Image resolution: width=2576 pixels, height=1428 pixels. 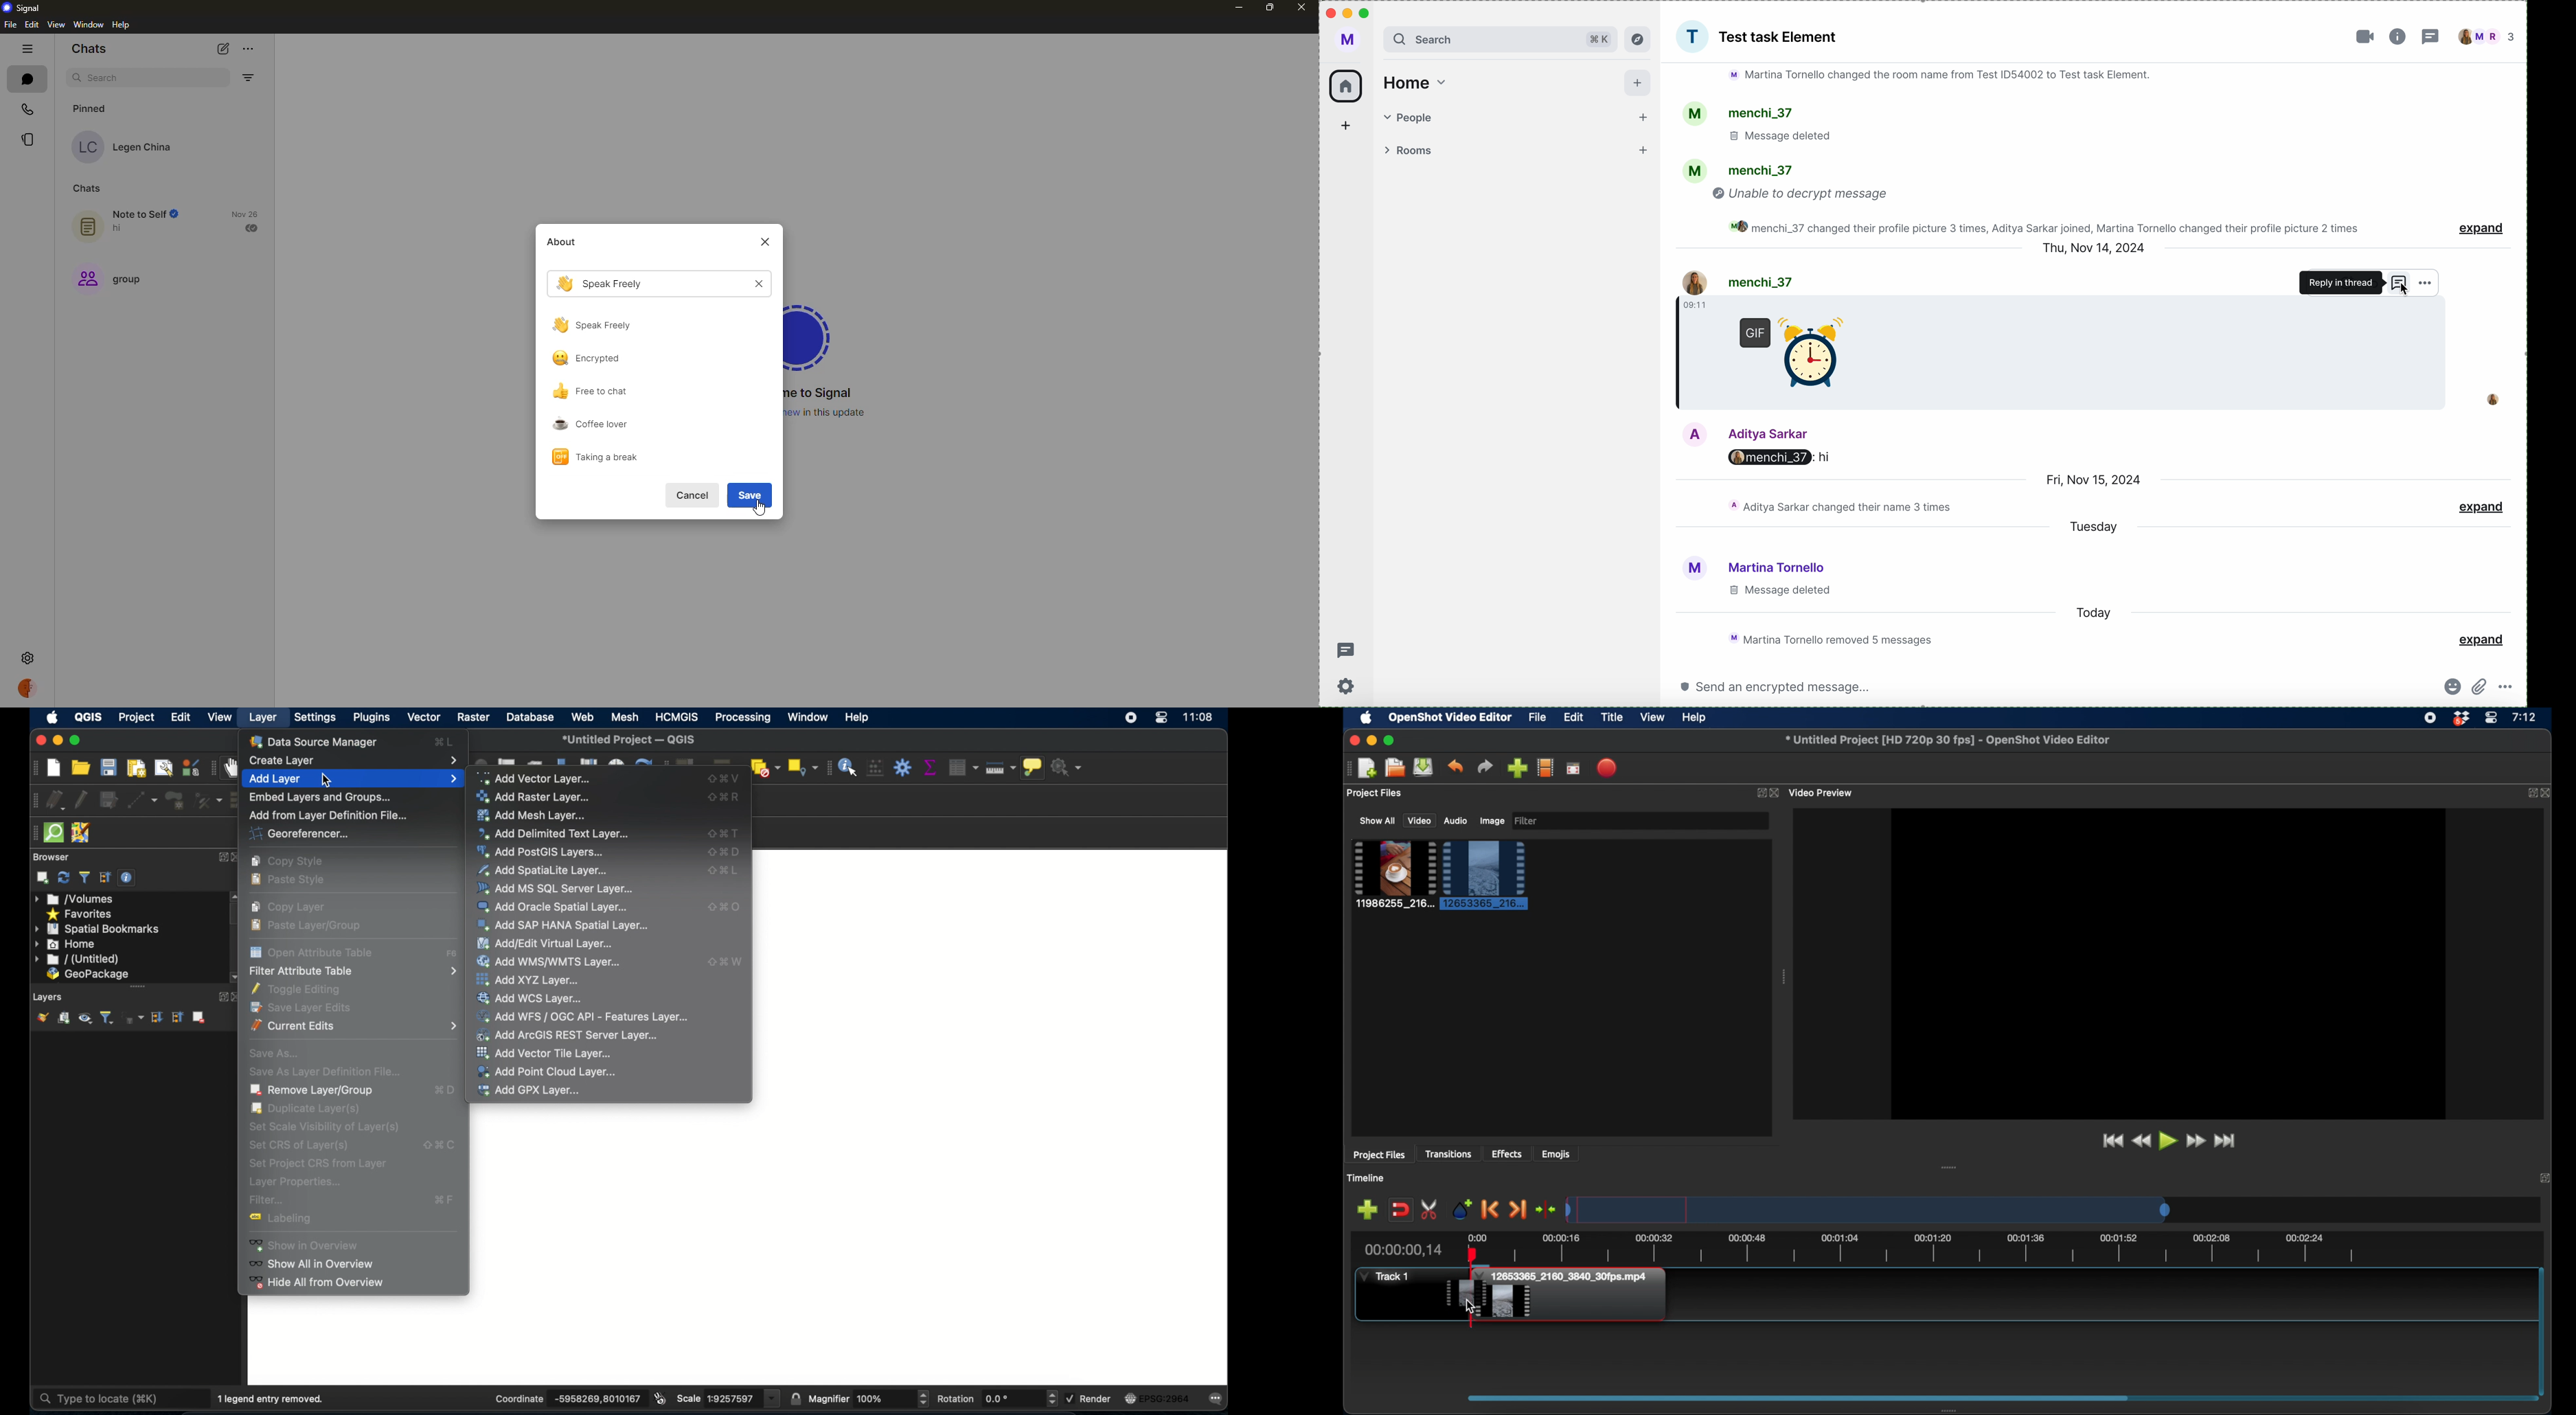 What do you see at coordinates (1800, 358) in the screenshot?
I see `GIF sended` at bounding box center [1800, 358].